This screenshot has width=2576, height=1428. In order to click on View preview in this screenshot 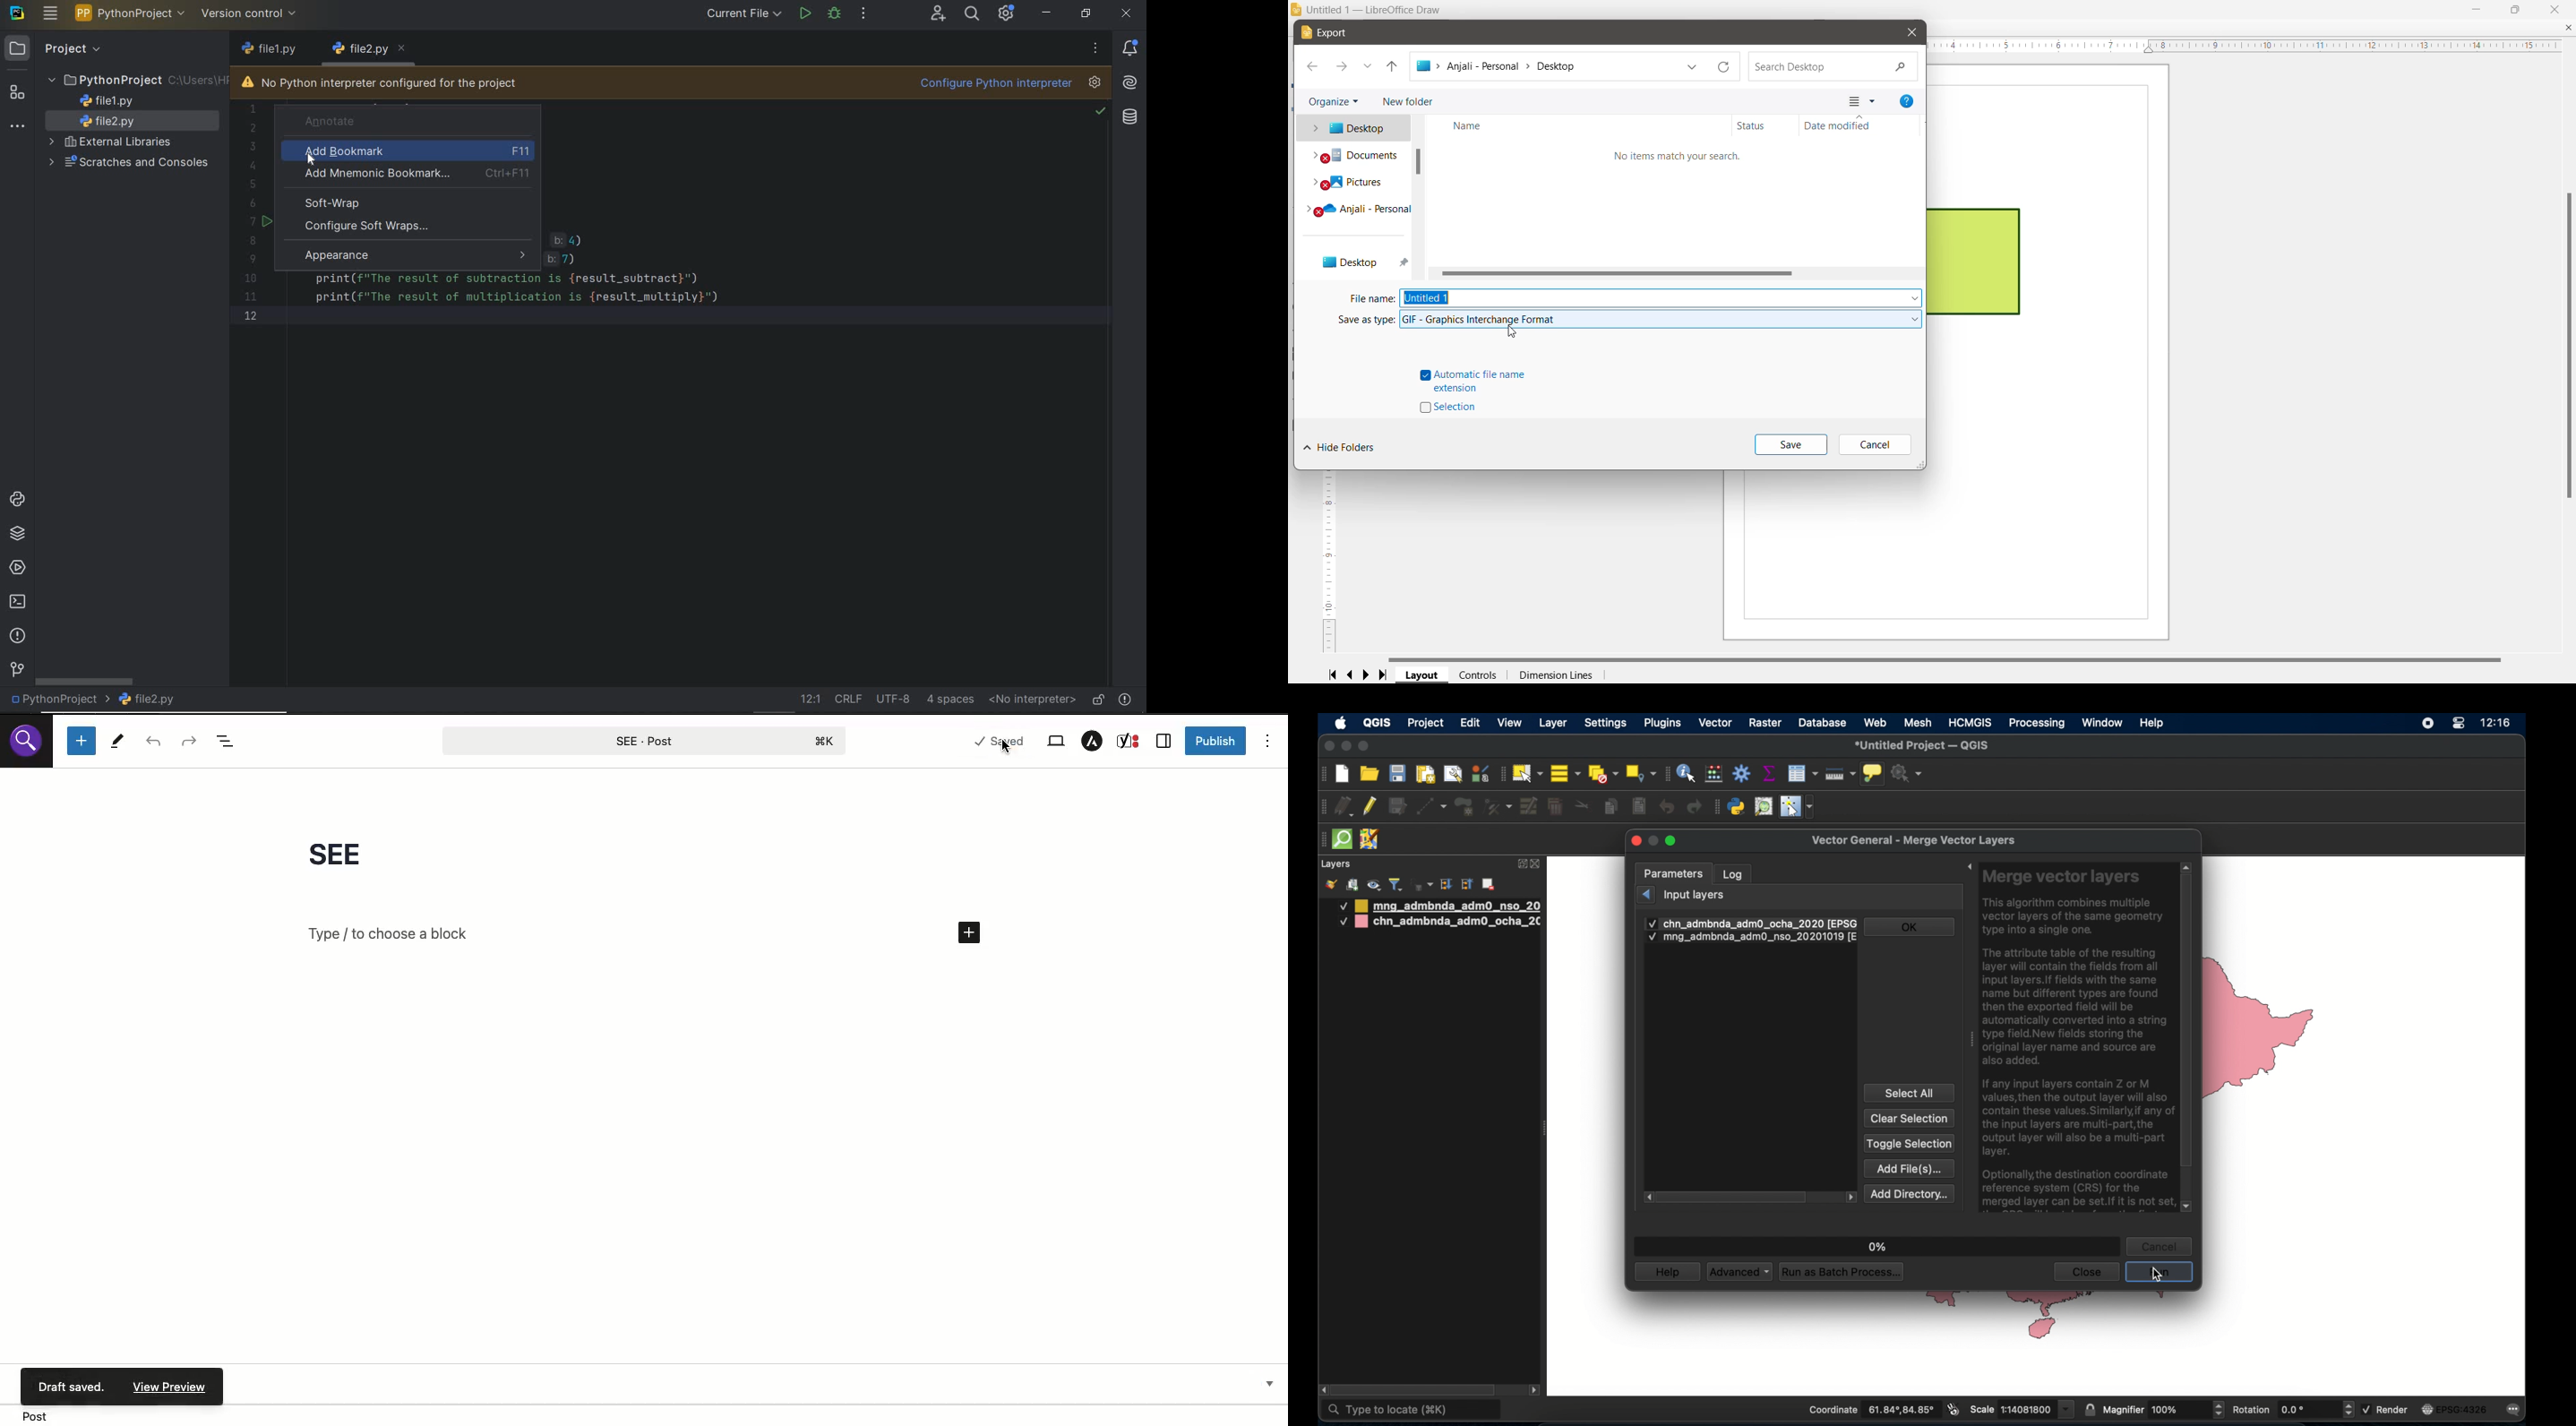, I will do `click(167, 1387)`.